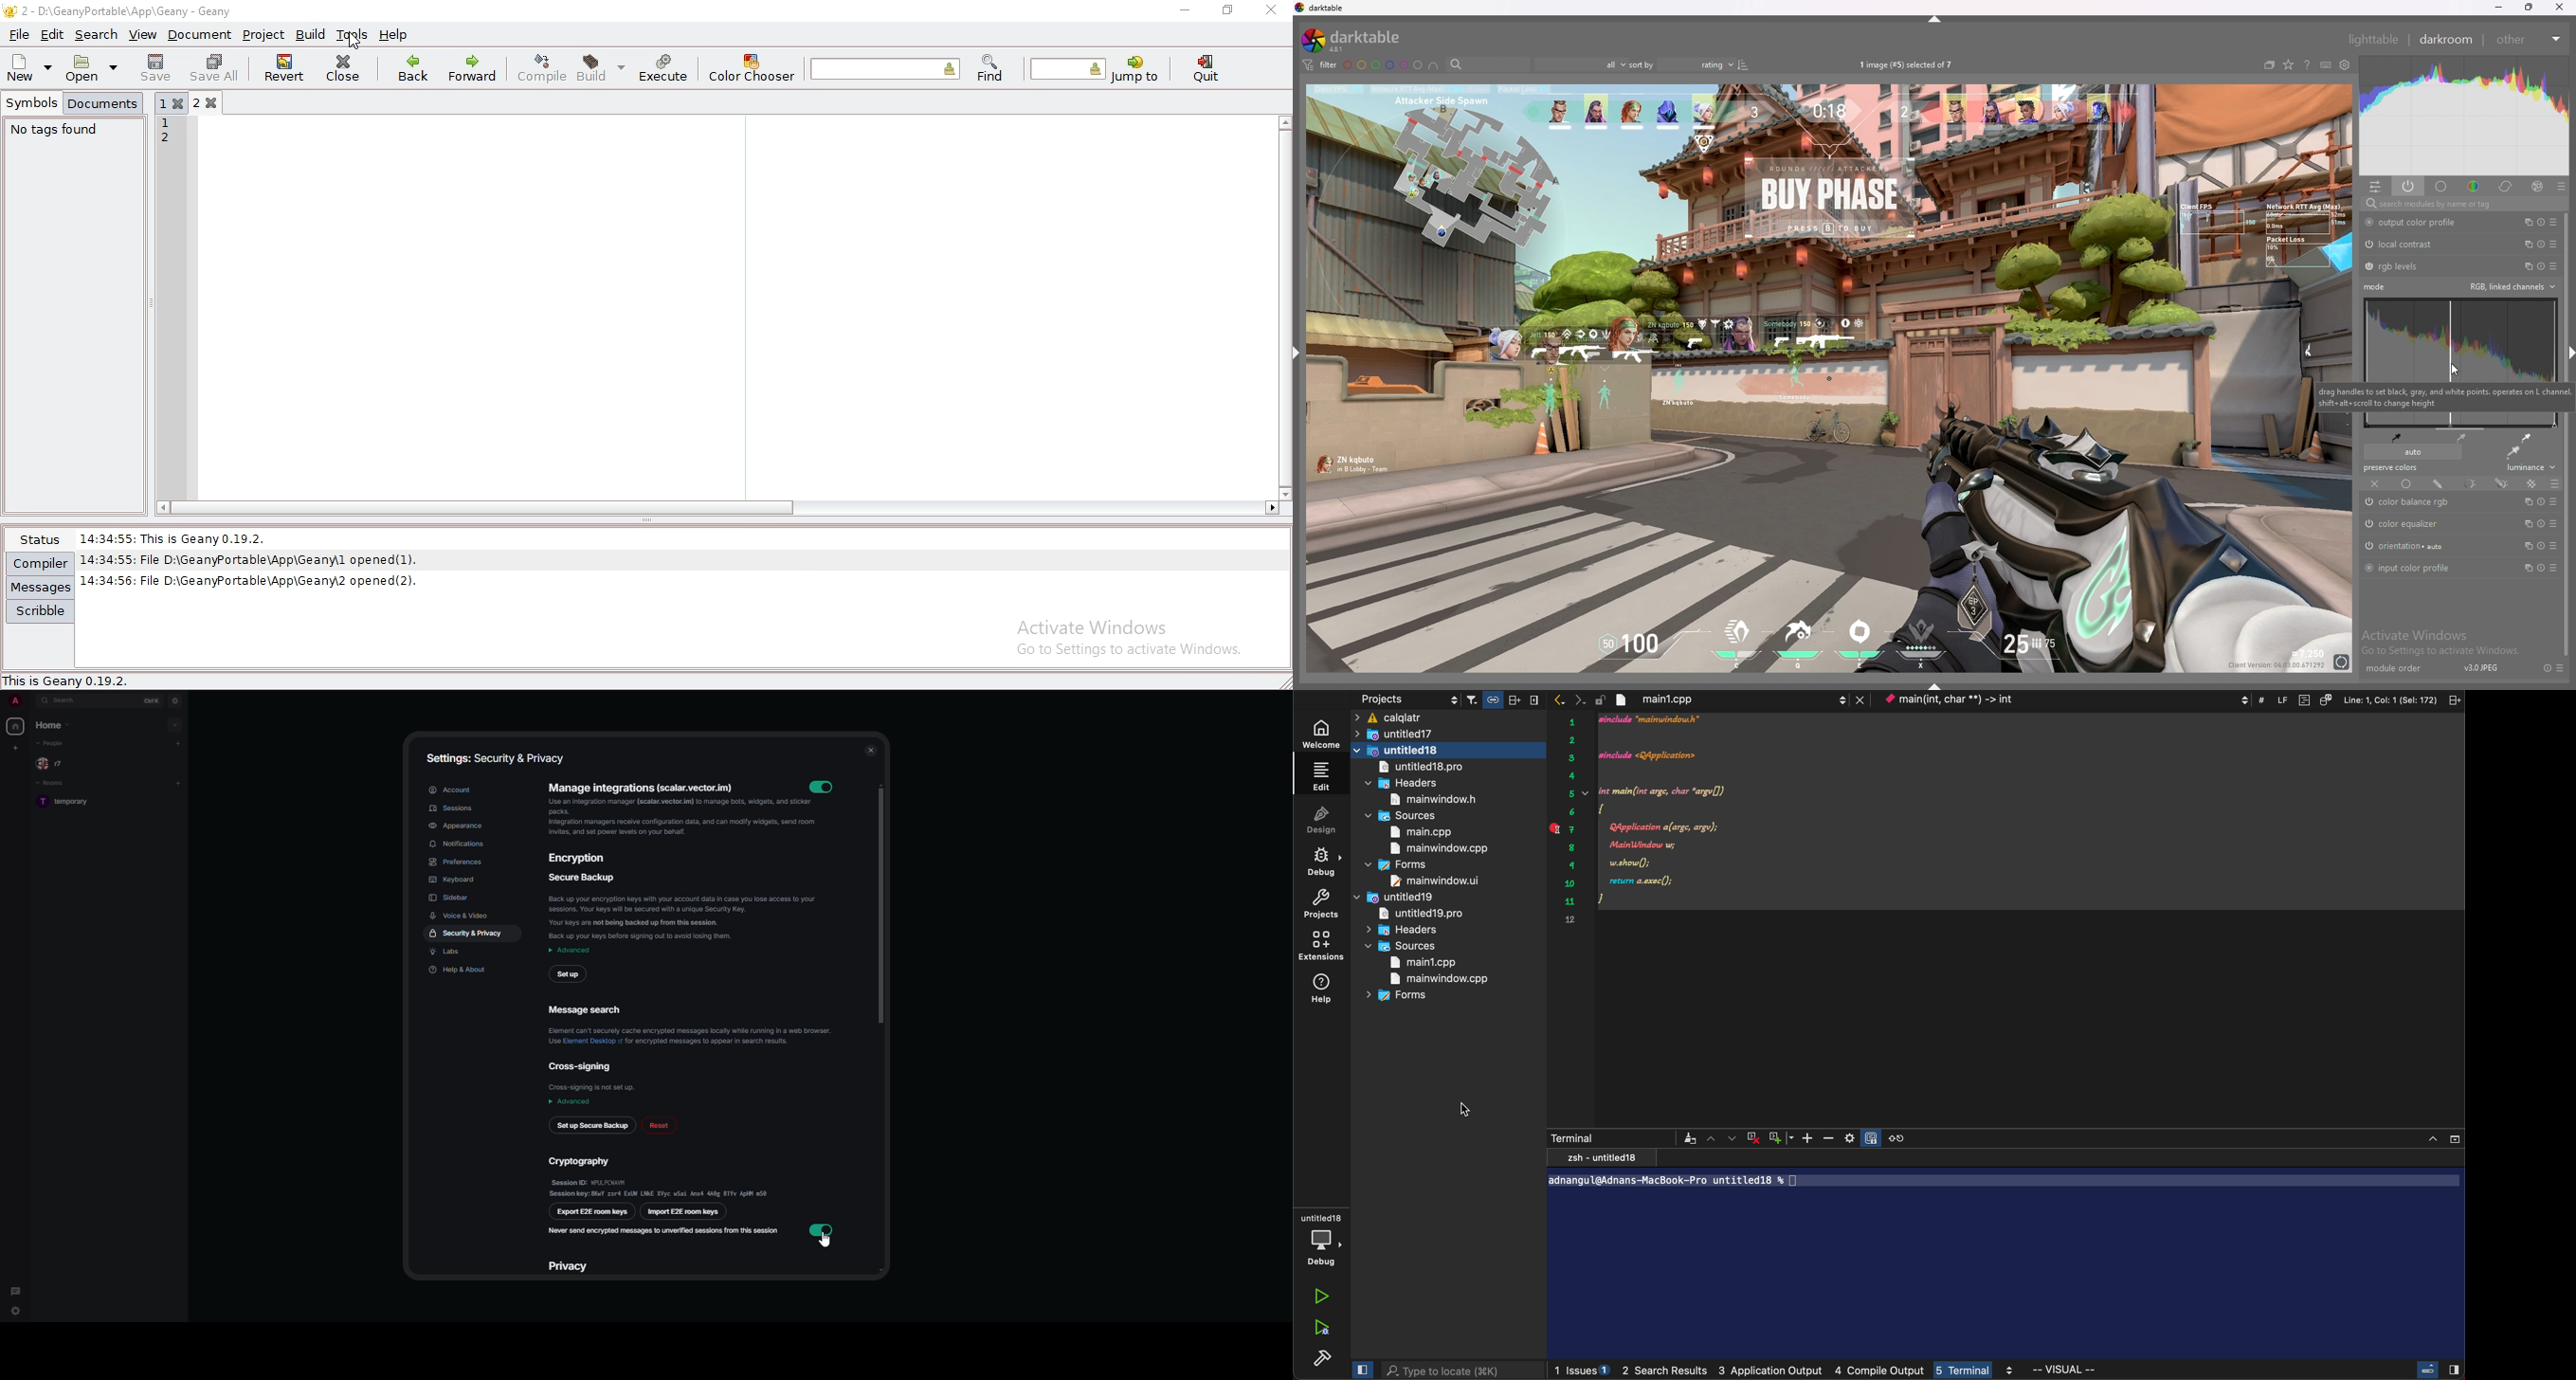 The height and width of the screenshot is (1400, 2576). Describe the element at coordinates (1401, 998) in the screenshot. I see `forms` at that location.